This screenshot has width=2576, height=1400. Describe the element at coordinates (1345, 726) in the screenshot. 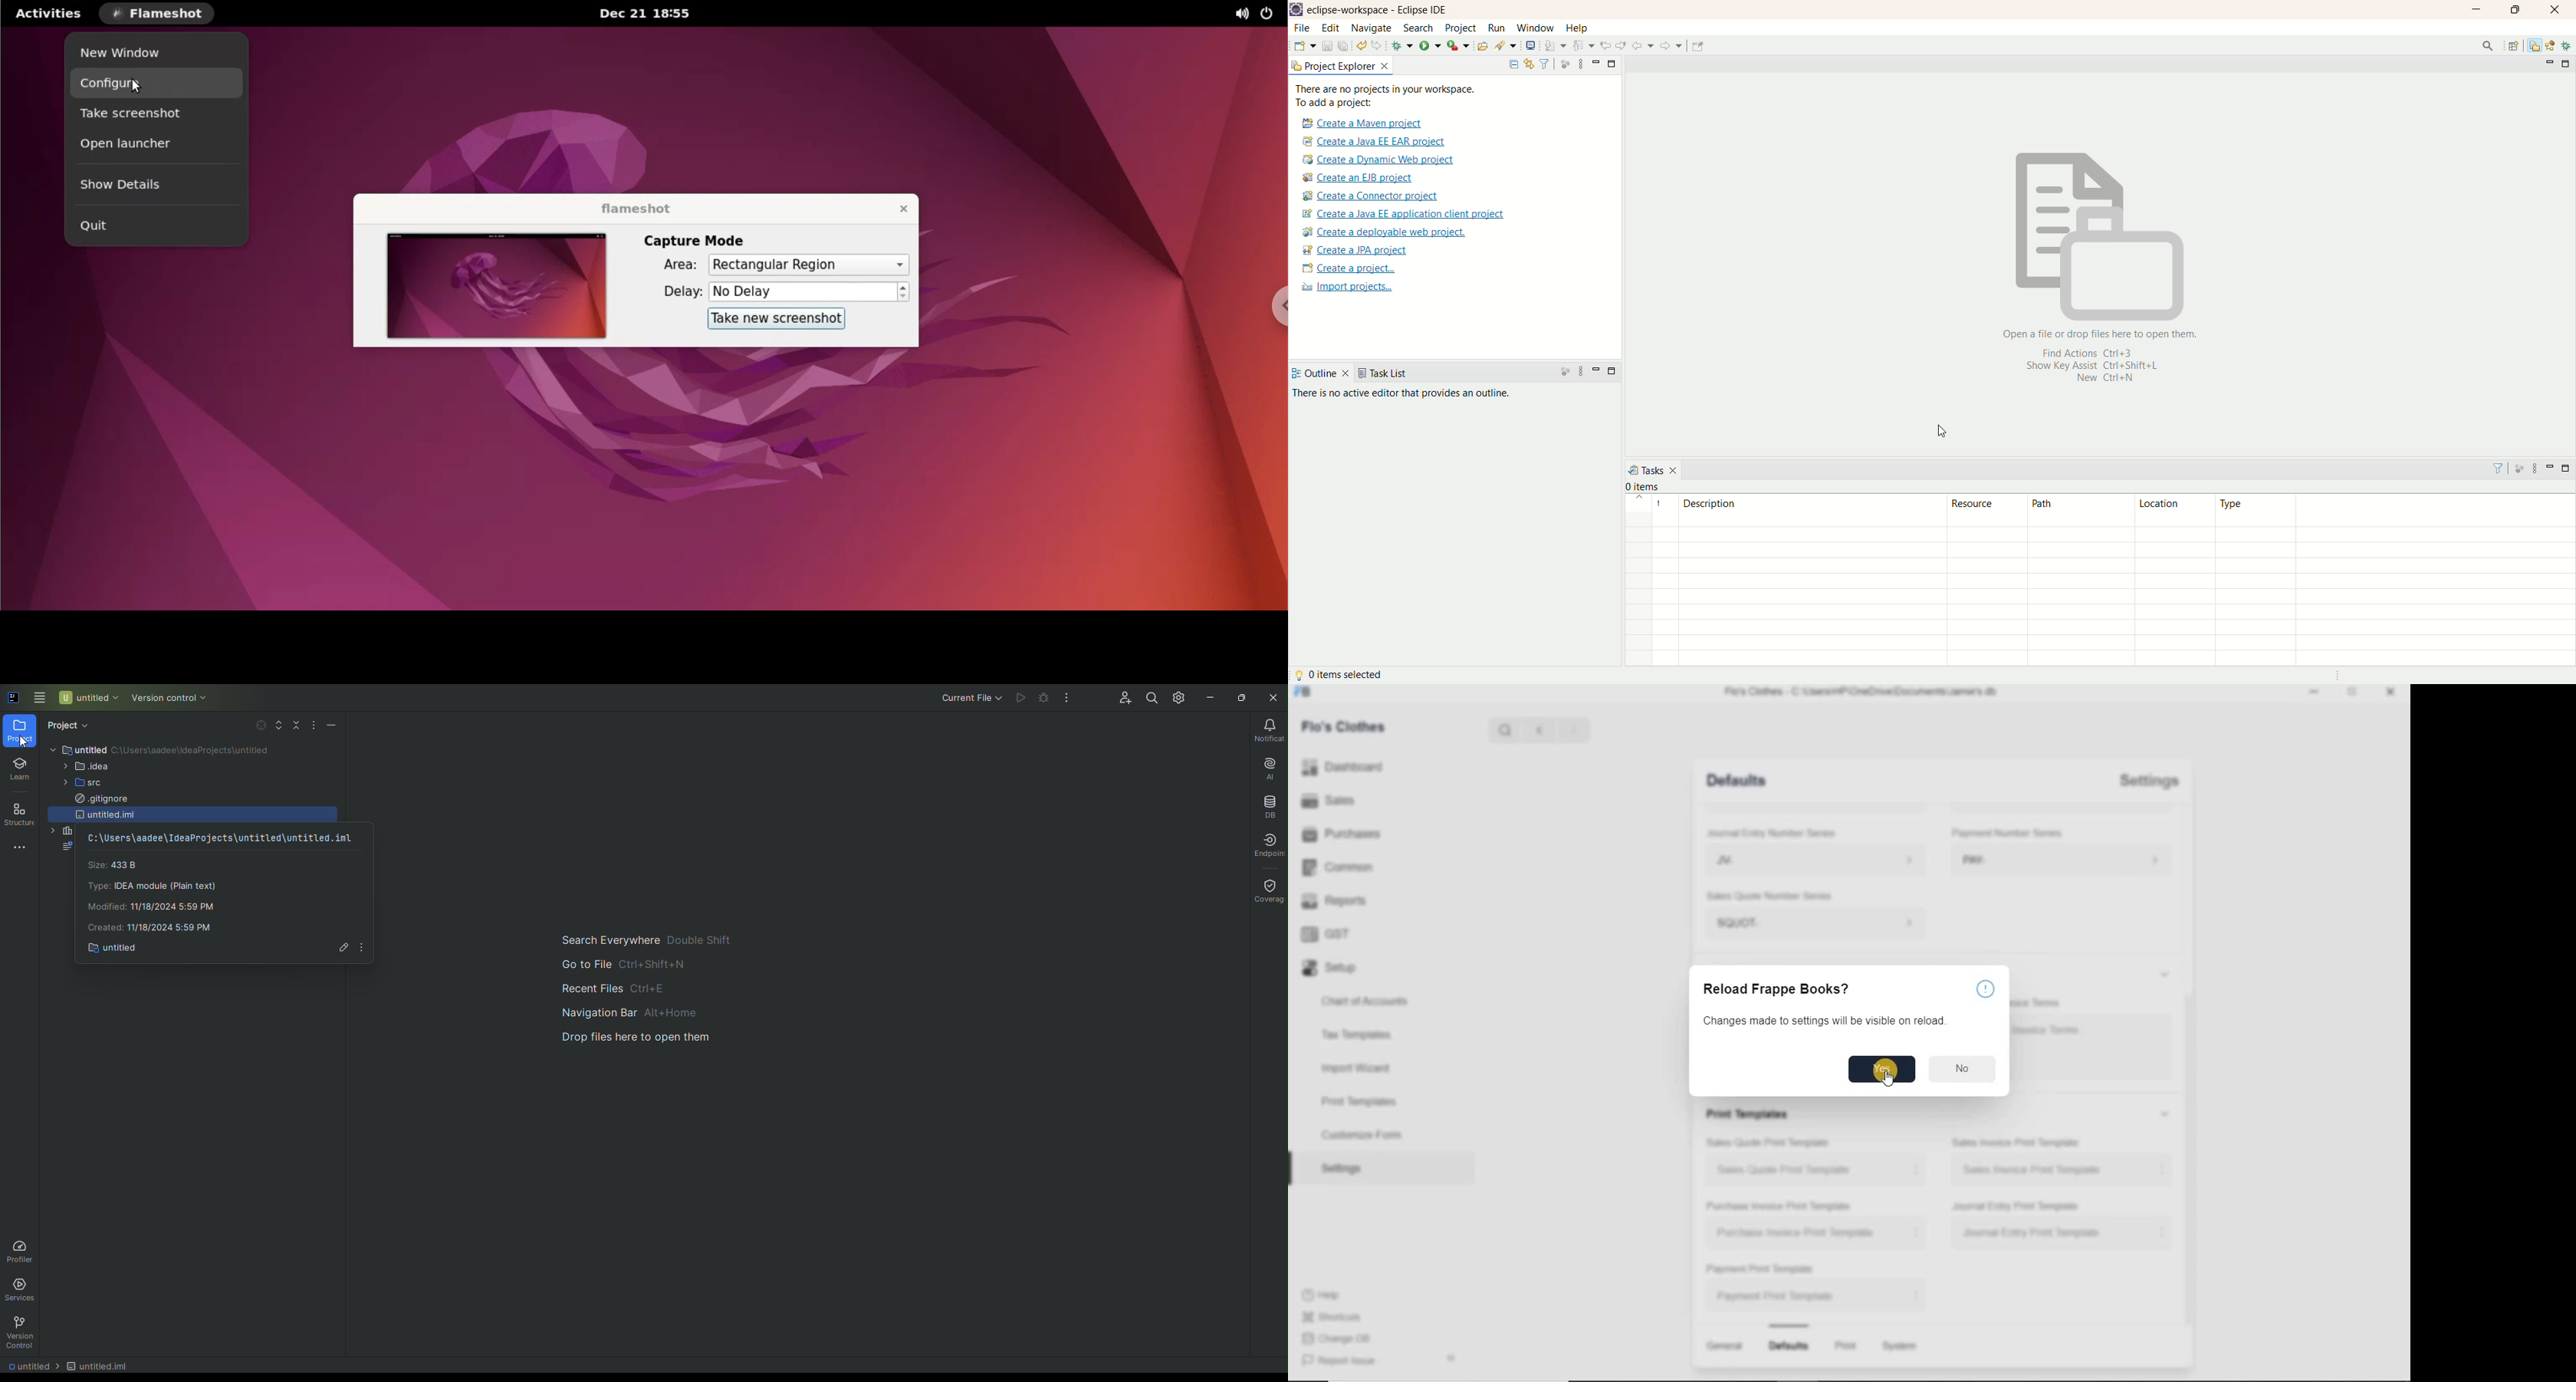

I see `Flo's Clothes` at that location.